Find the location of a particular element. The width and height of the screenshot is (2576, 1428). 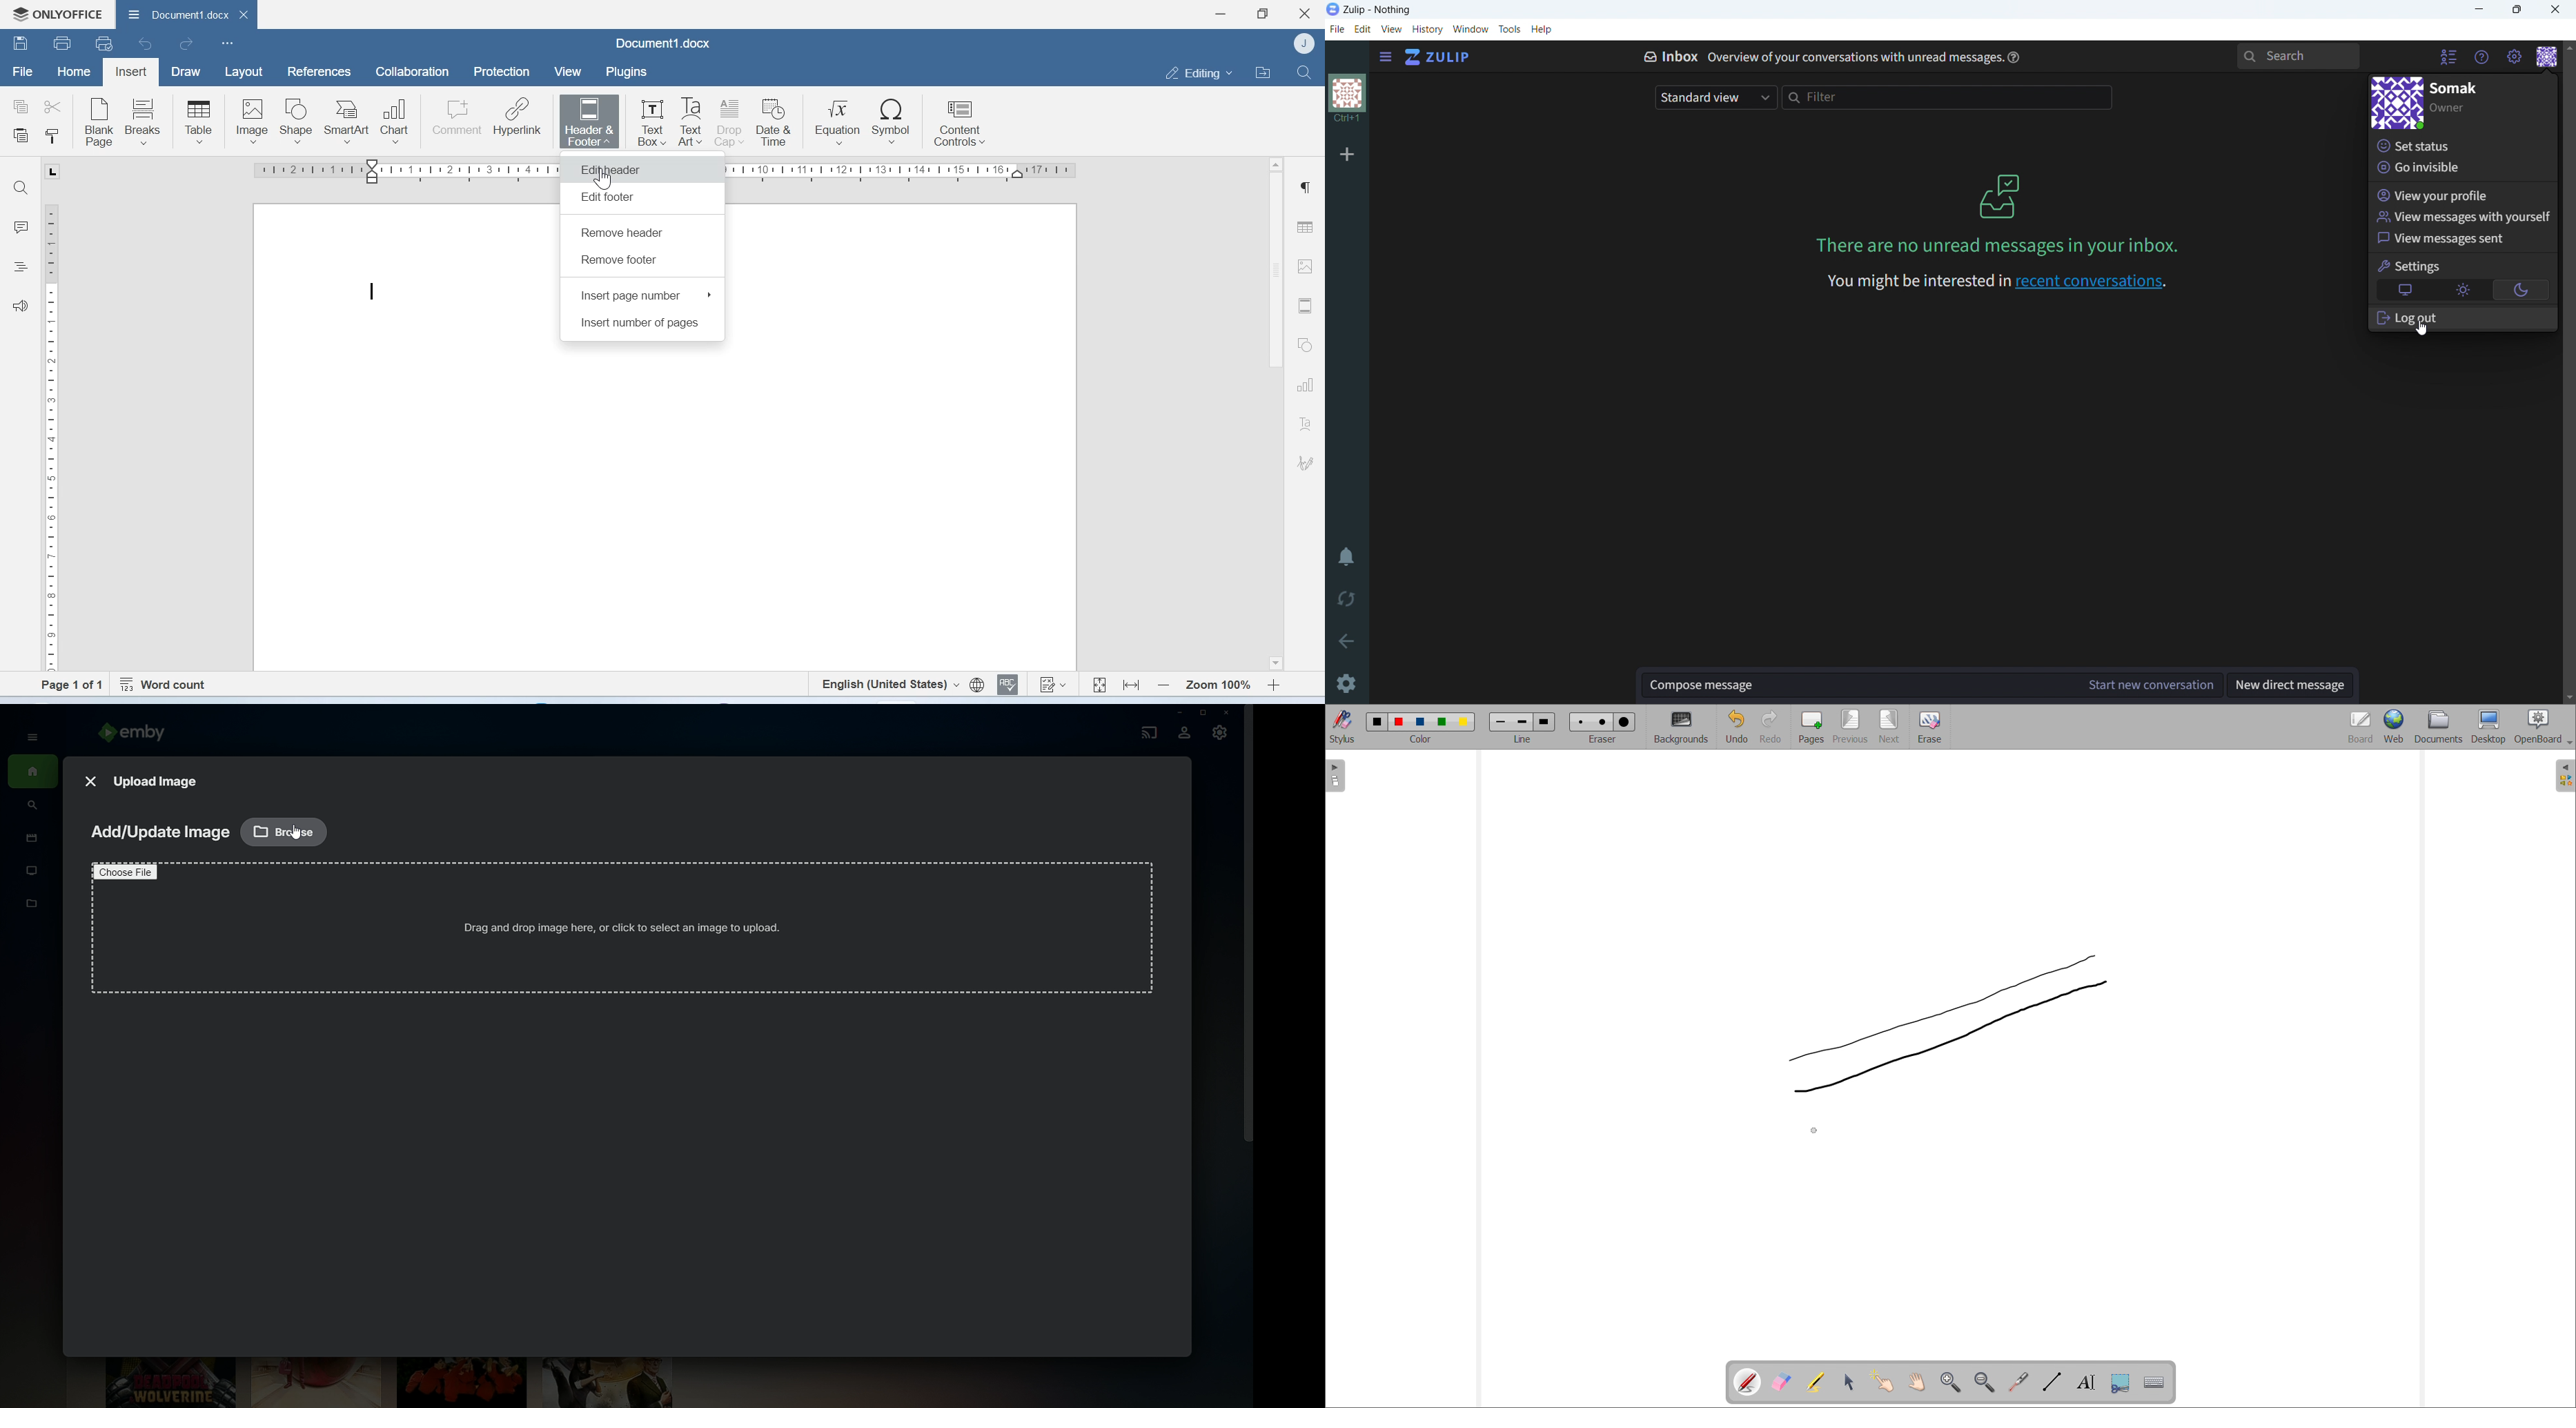

Onlyoffice is located at coordinates (57, 12).